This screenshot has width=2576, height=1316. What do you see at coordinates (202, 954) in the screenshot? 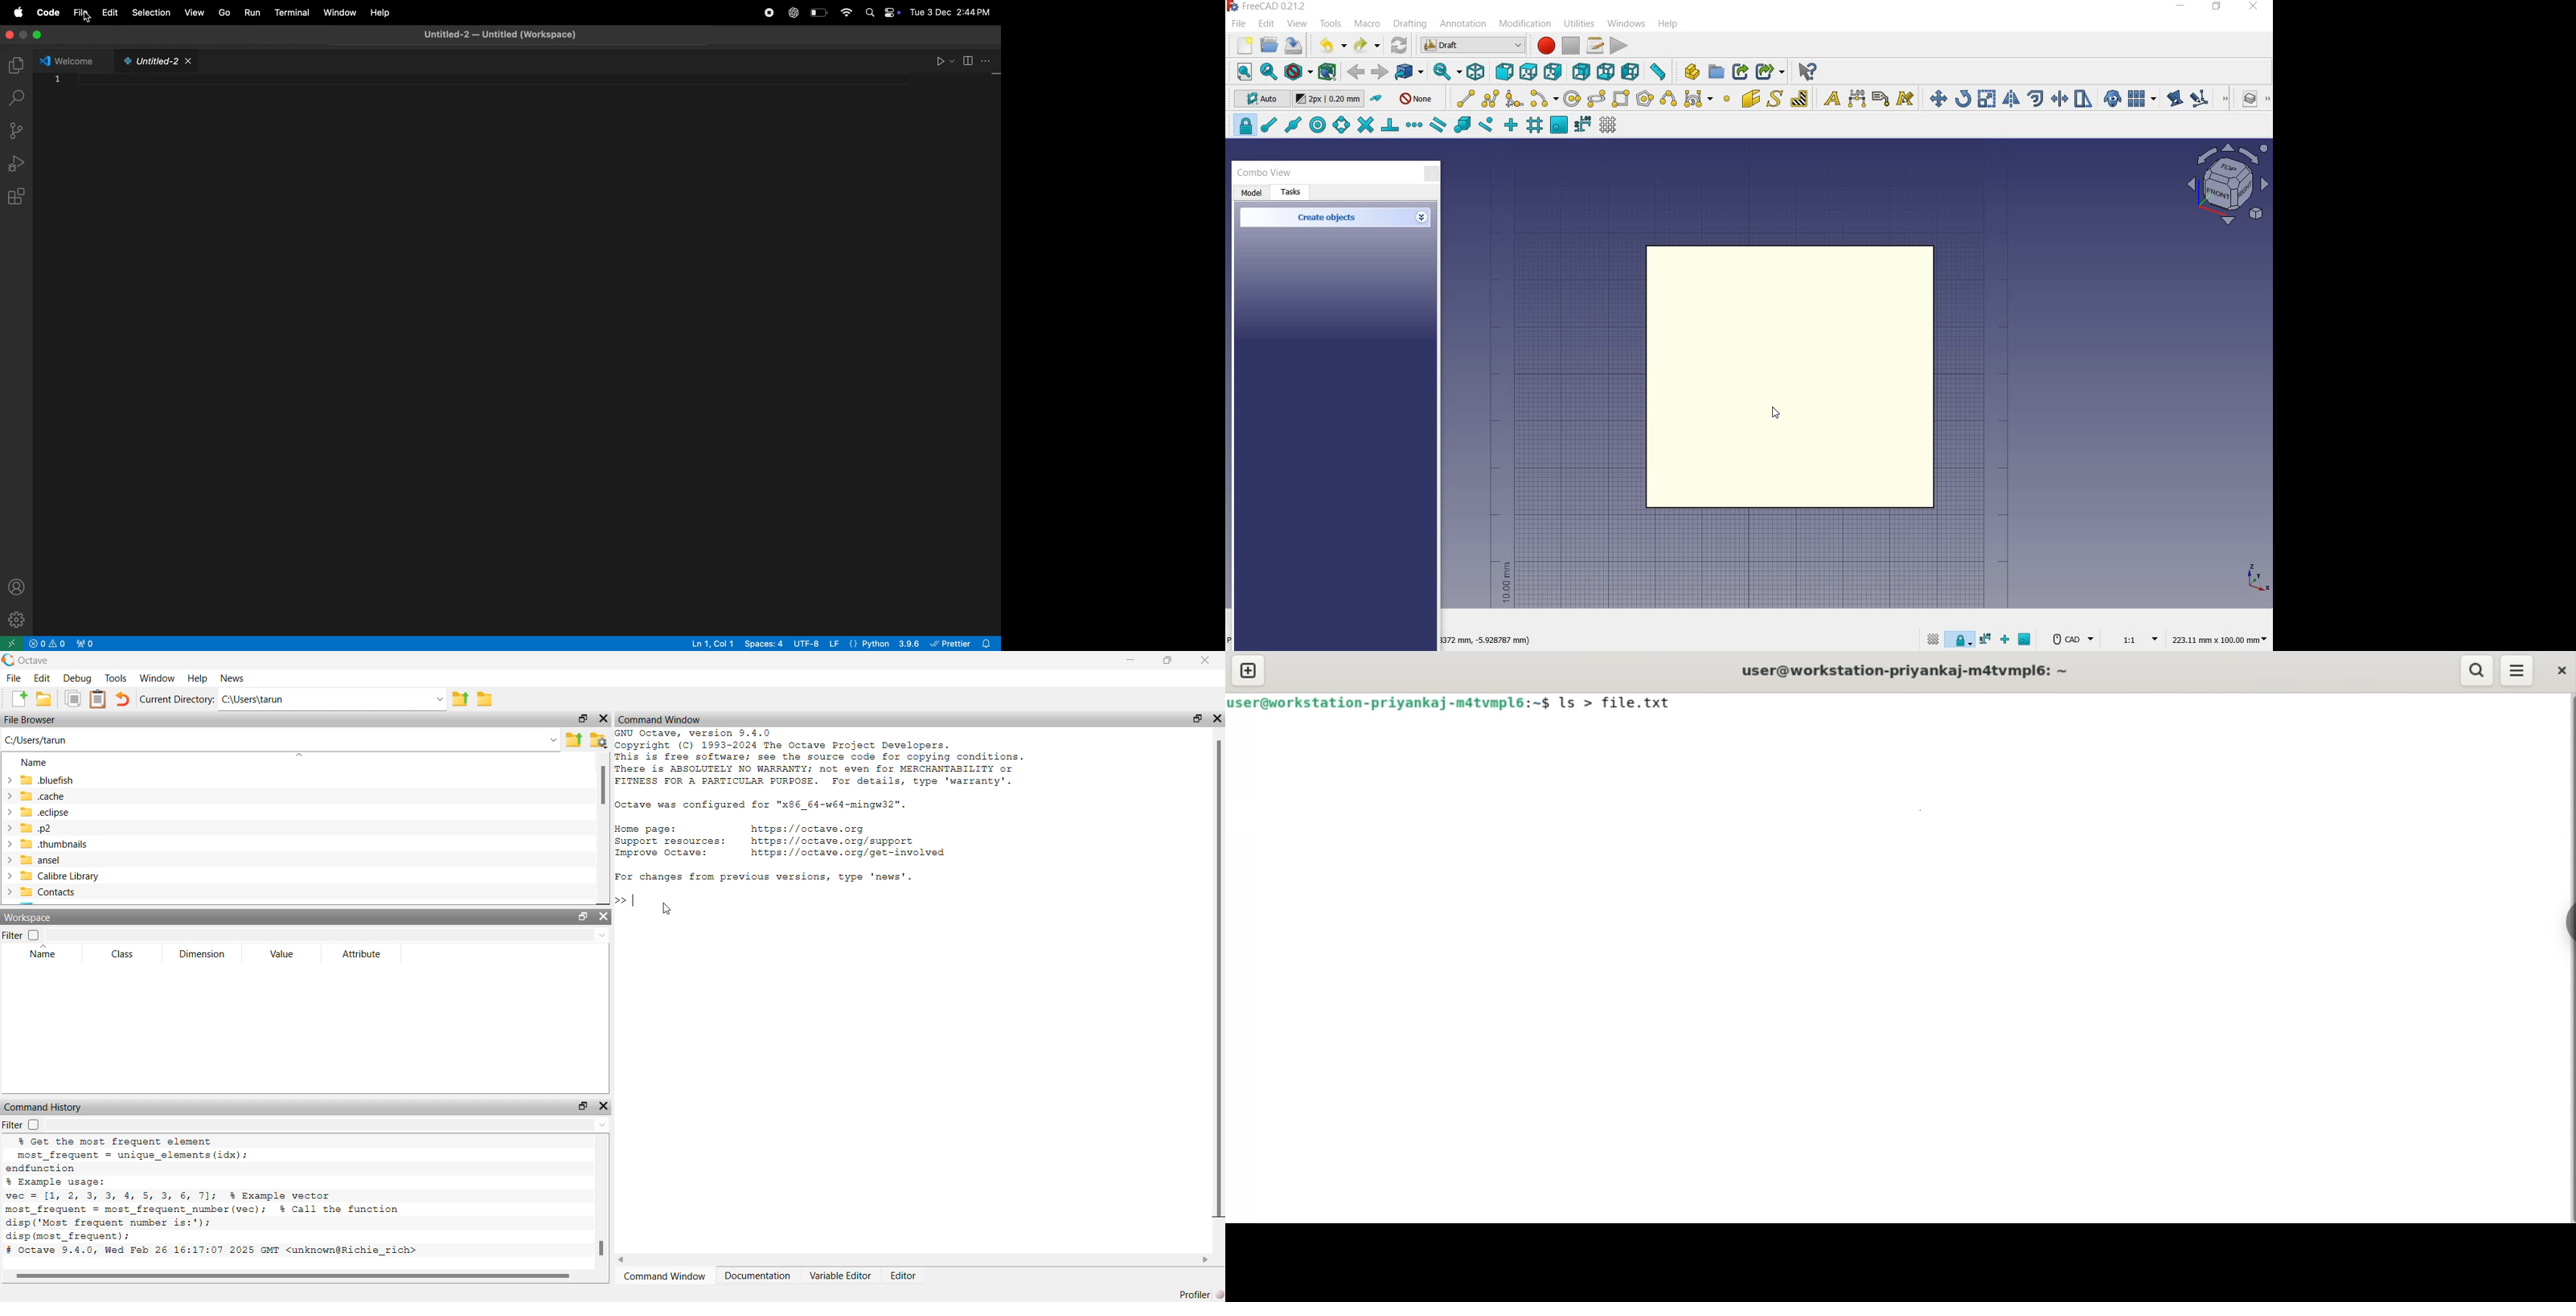
I see `Dimension` at bounding box center [202, 954].